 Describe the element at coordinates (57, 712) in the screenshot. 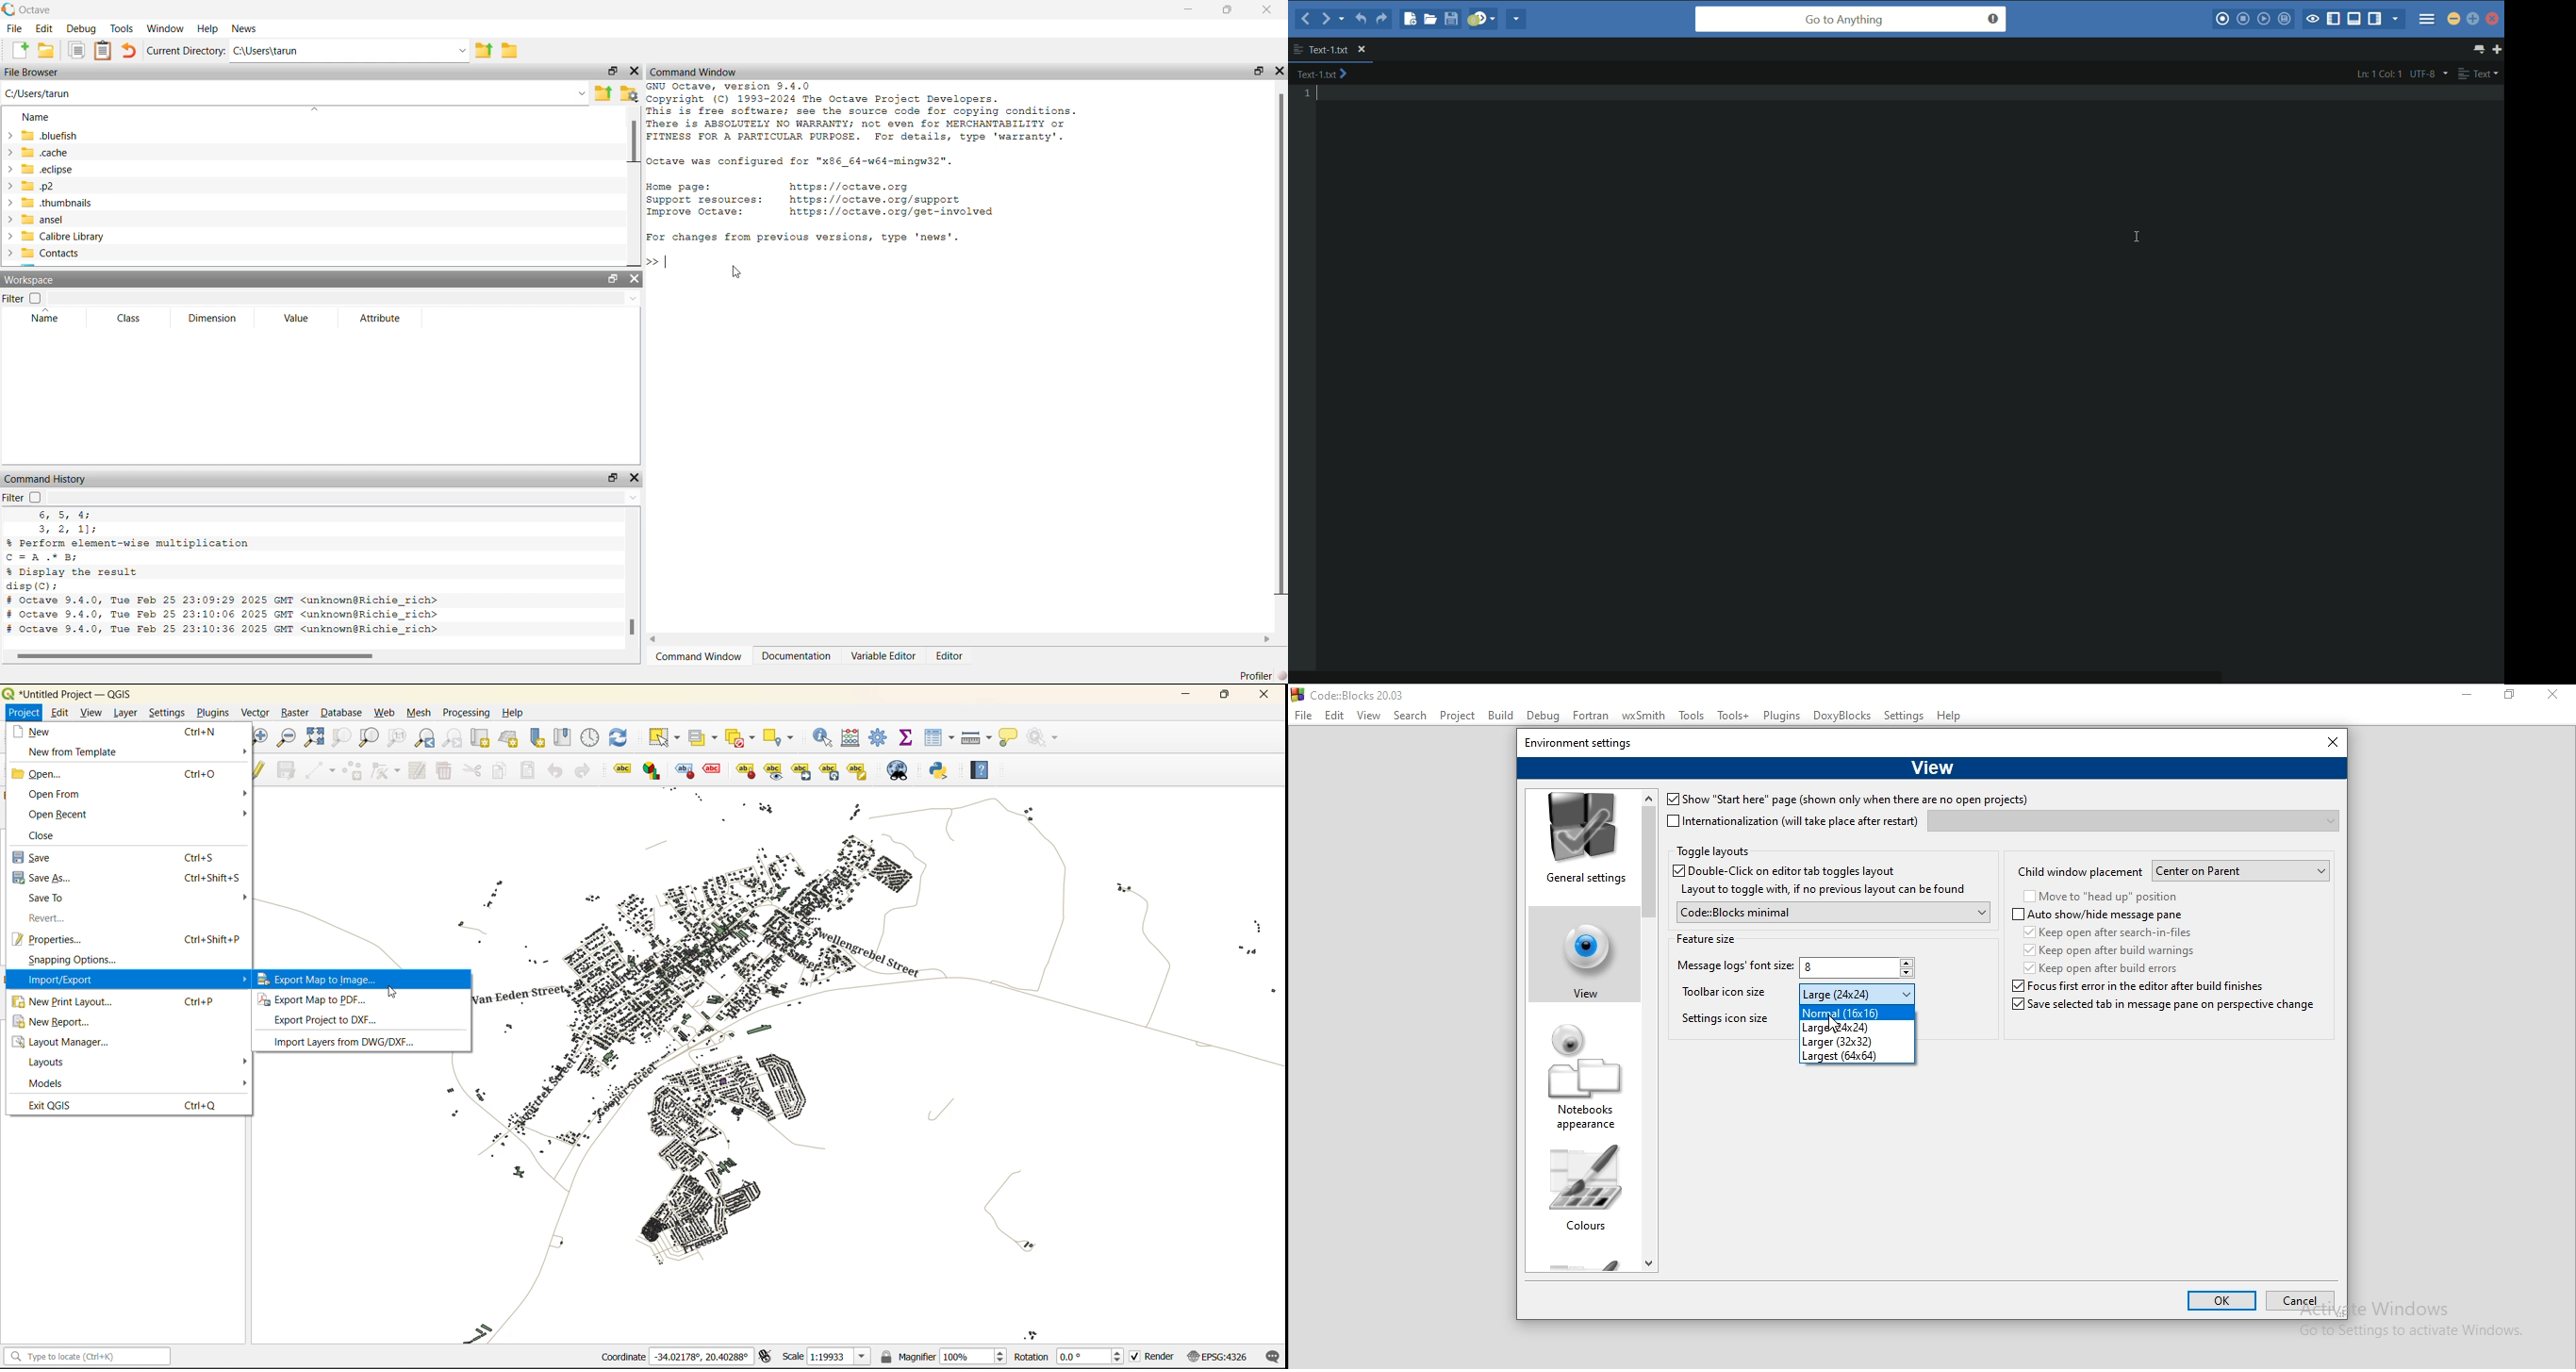

I see `edit` at that location.